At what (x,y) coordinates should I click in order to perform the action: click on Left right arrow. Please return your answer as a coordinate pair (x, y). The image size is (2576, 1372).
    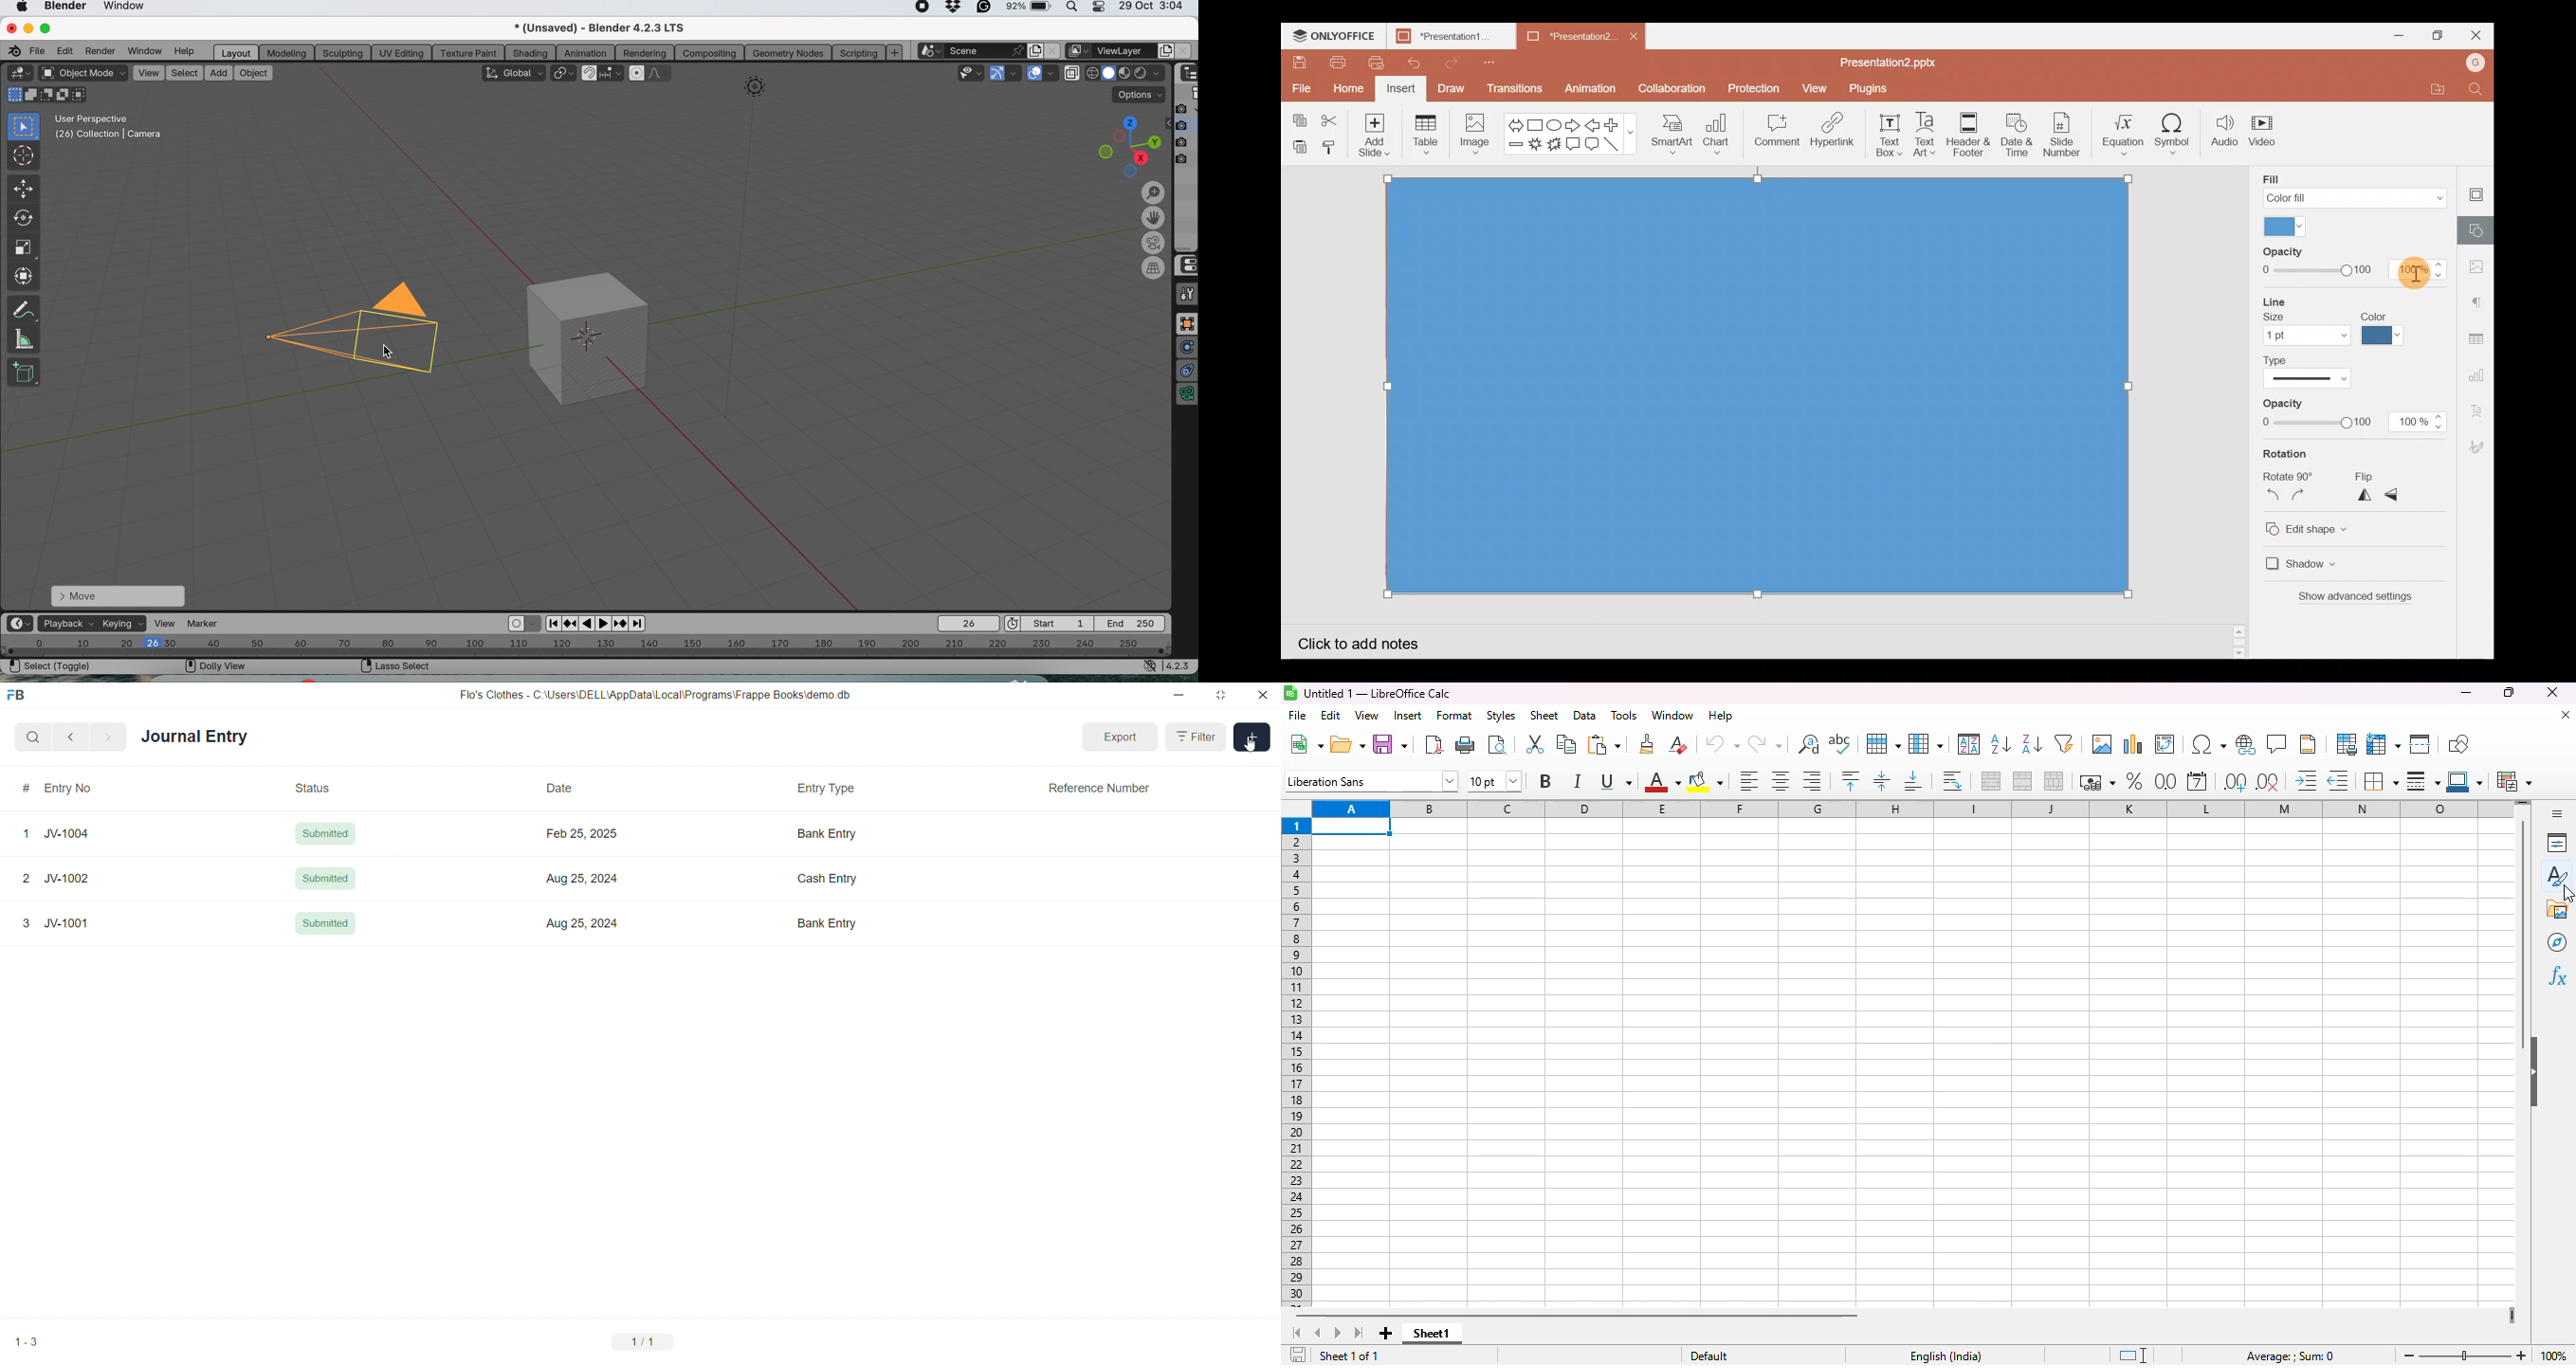
    Looking at the image, I should click on (1515, 121).